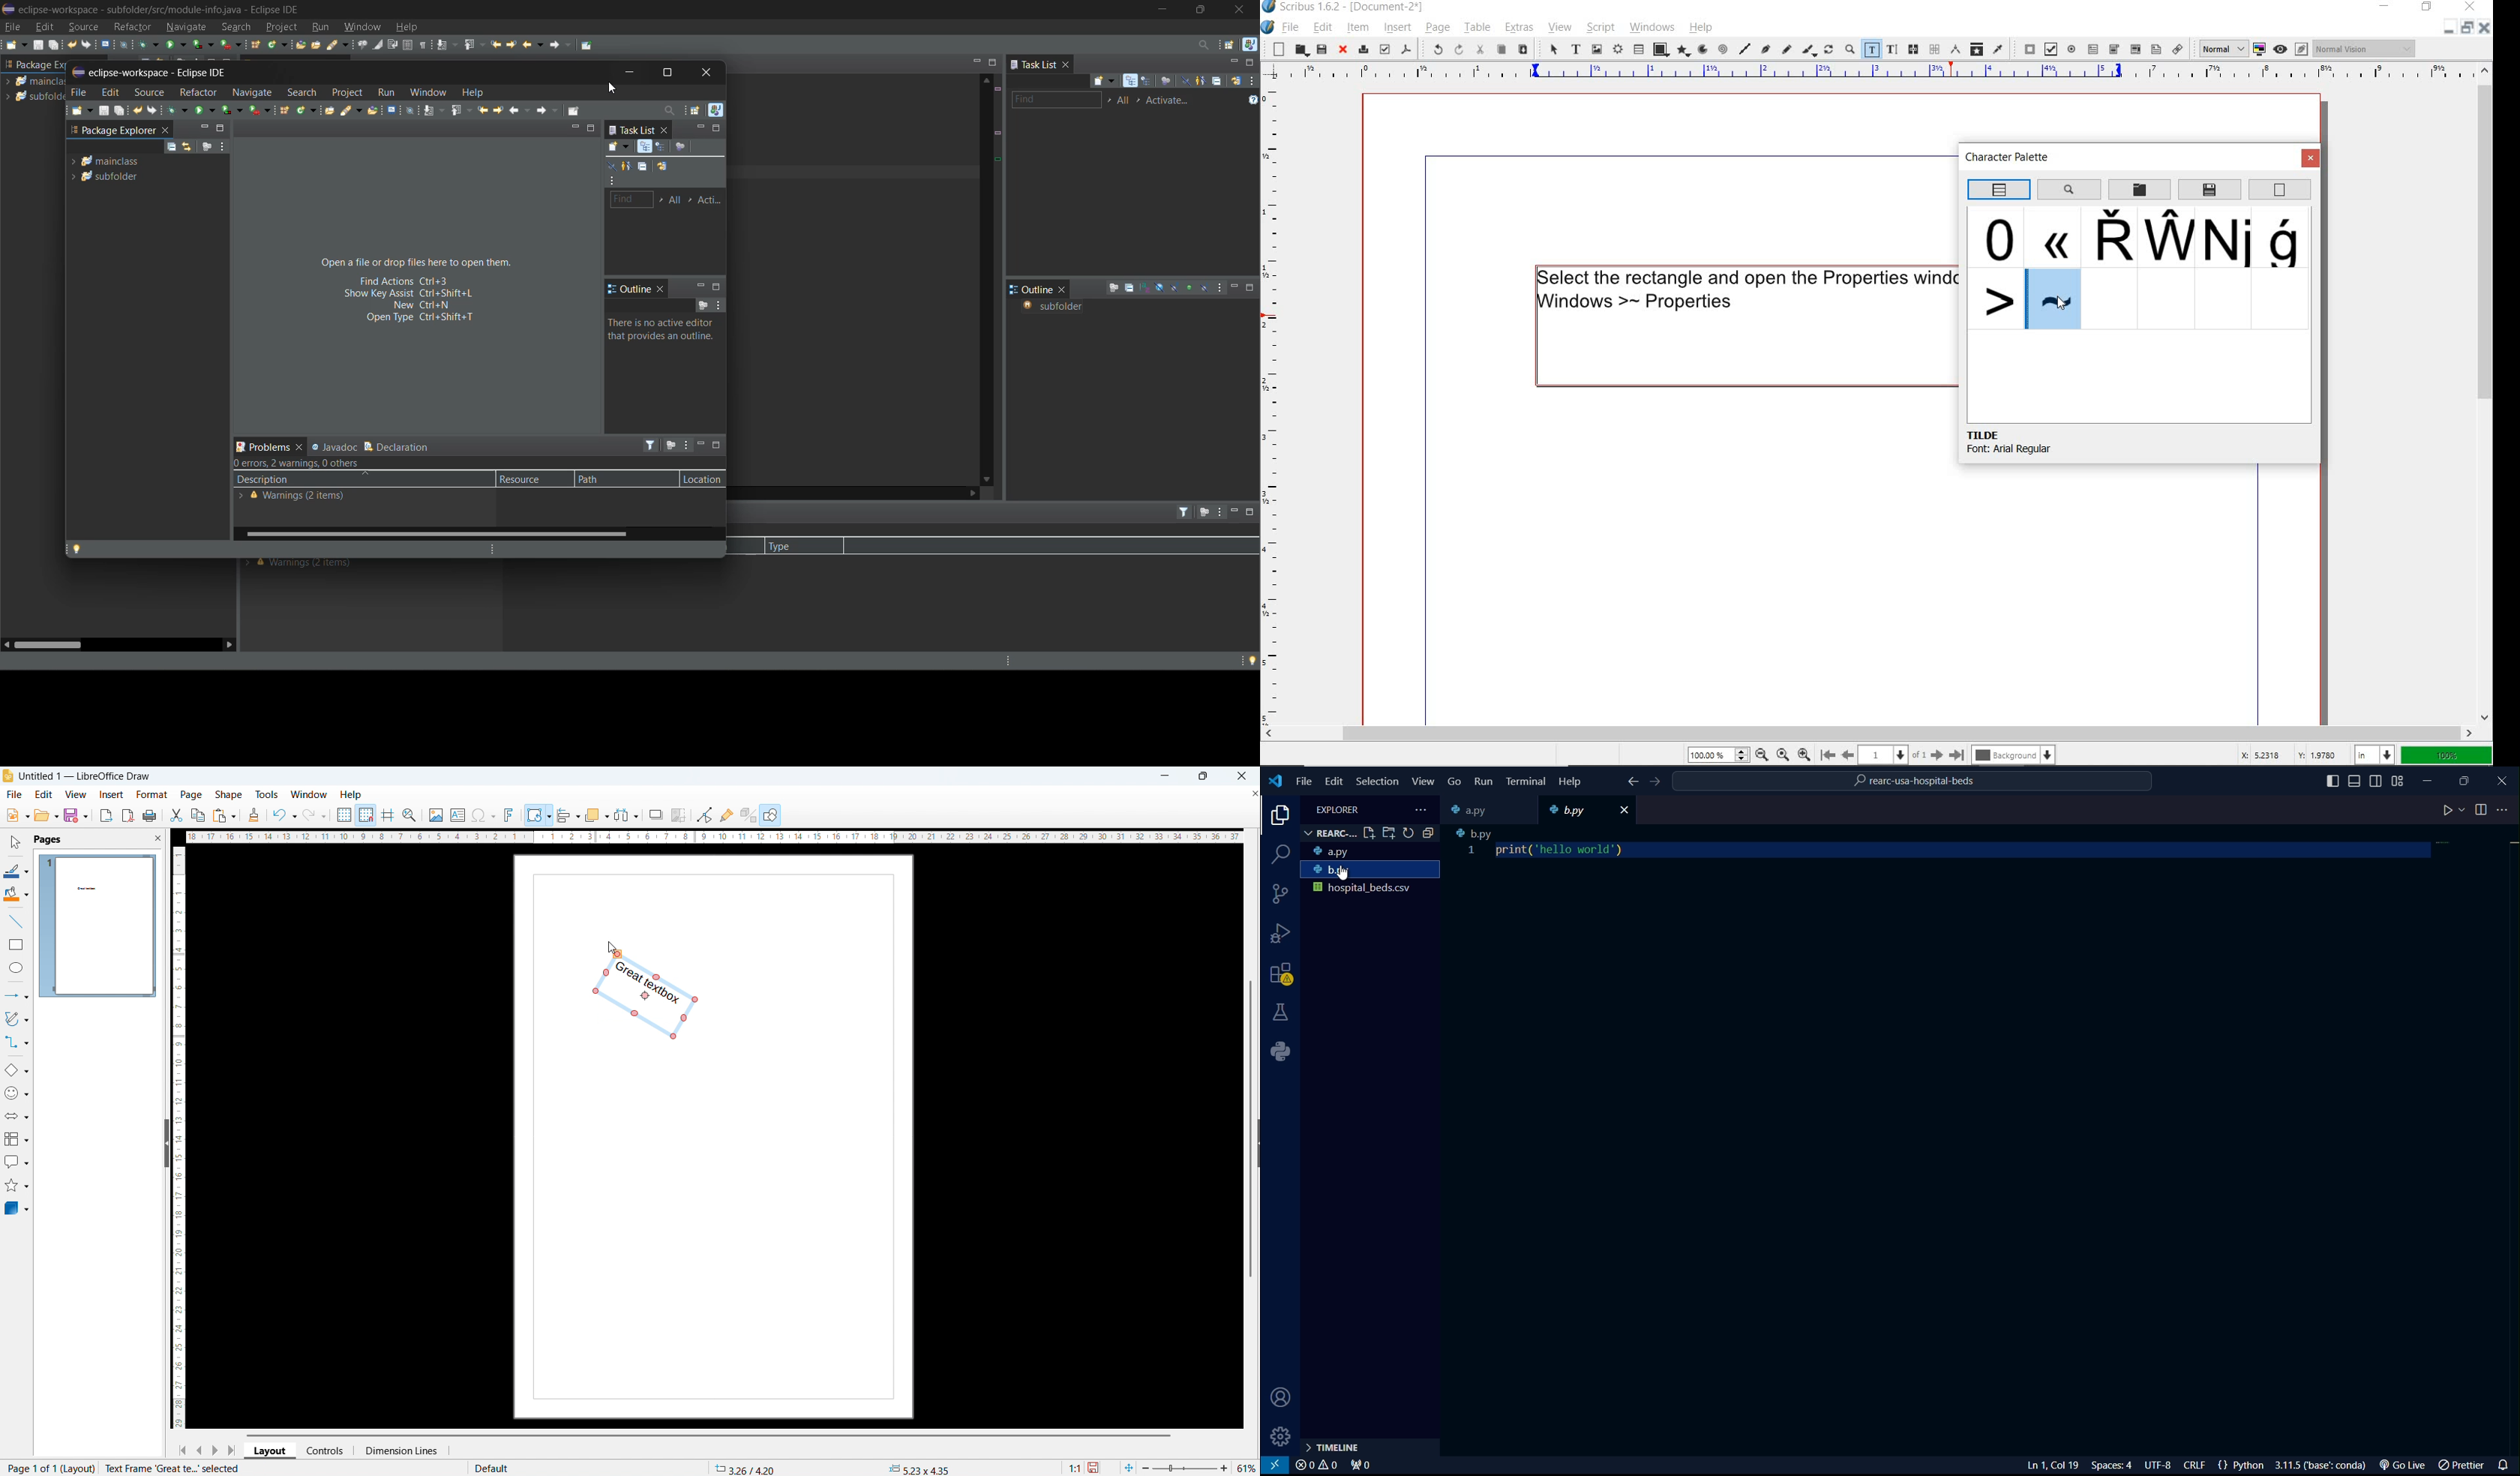  What do you see at coordinates (16, 870) in the screenshot?
I see `line color` at bounding box center [16, 870].